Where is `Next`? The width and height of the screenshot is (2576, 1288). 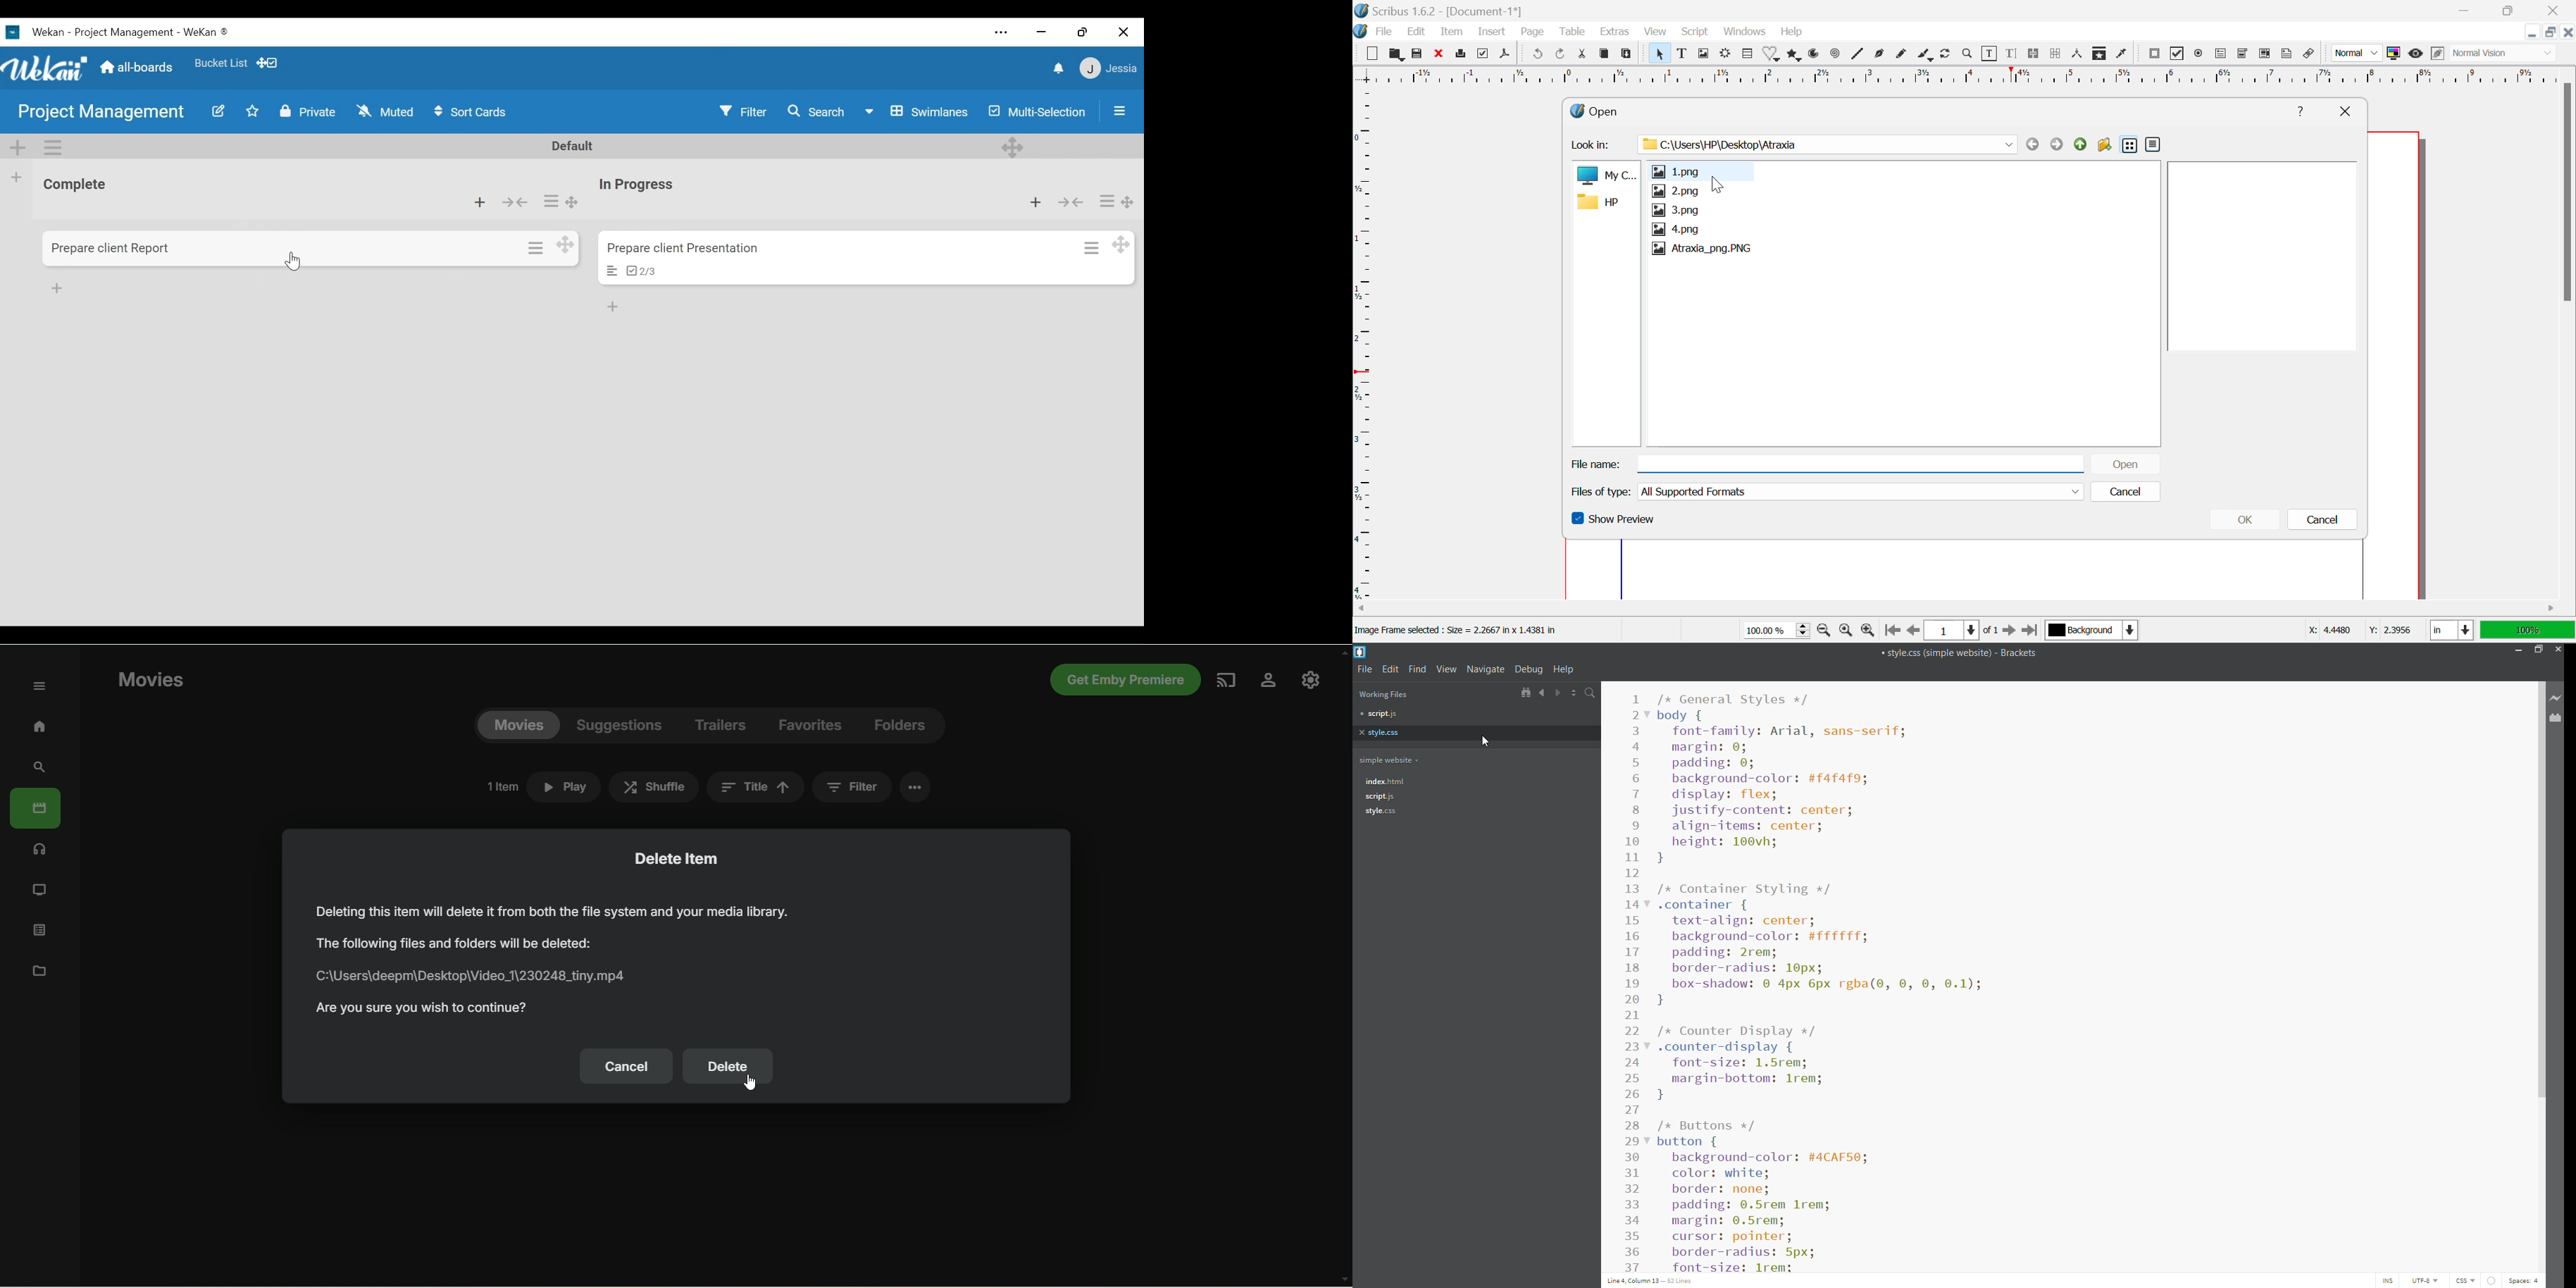 Next is located at coordinates (2010, 631).